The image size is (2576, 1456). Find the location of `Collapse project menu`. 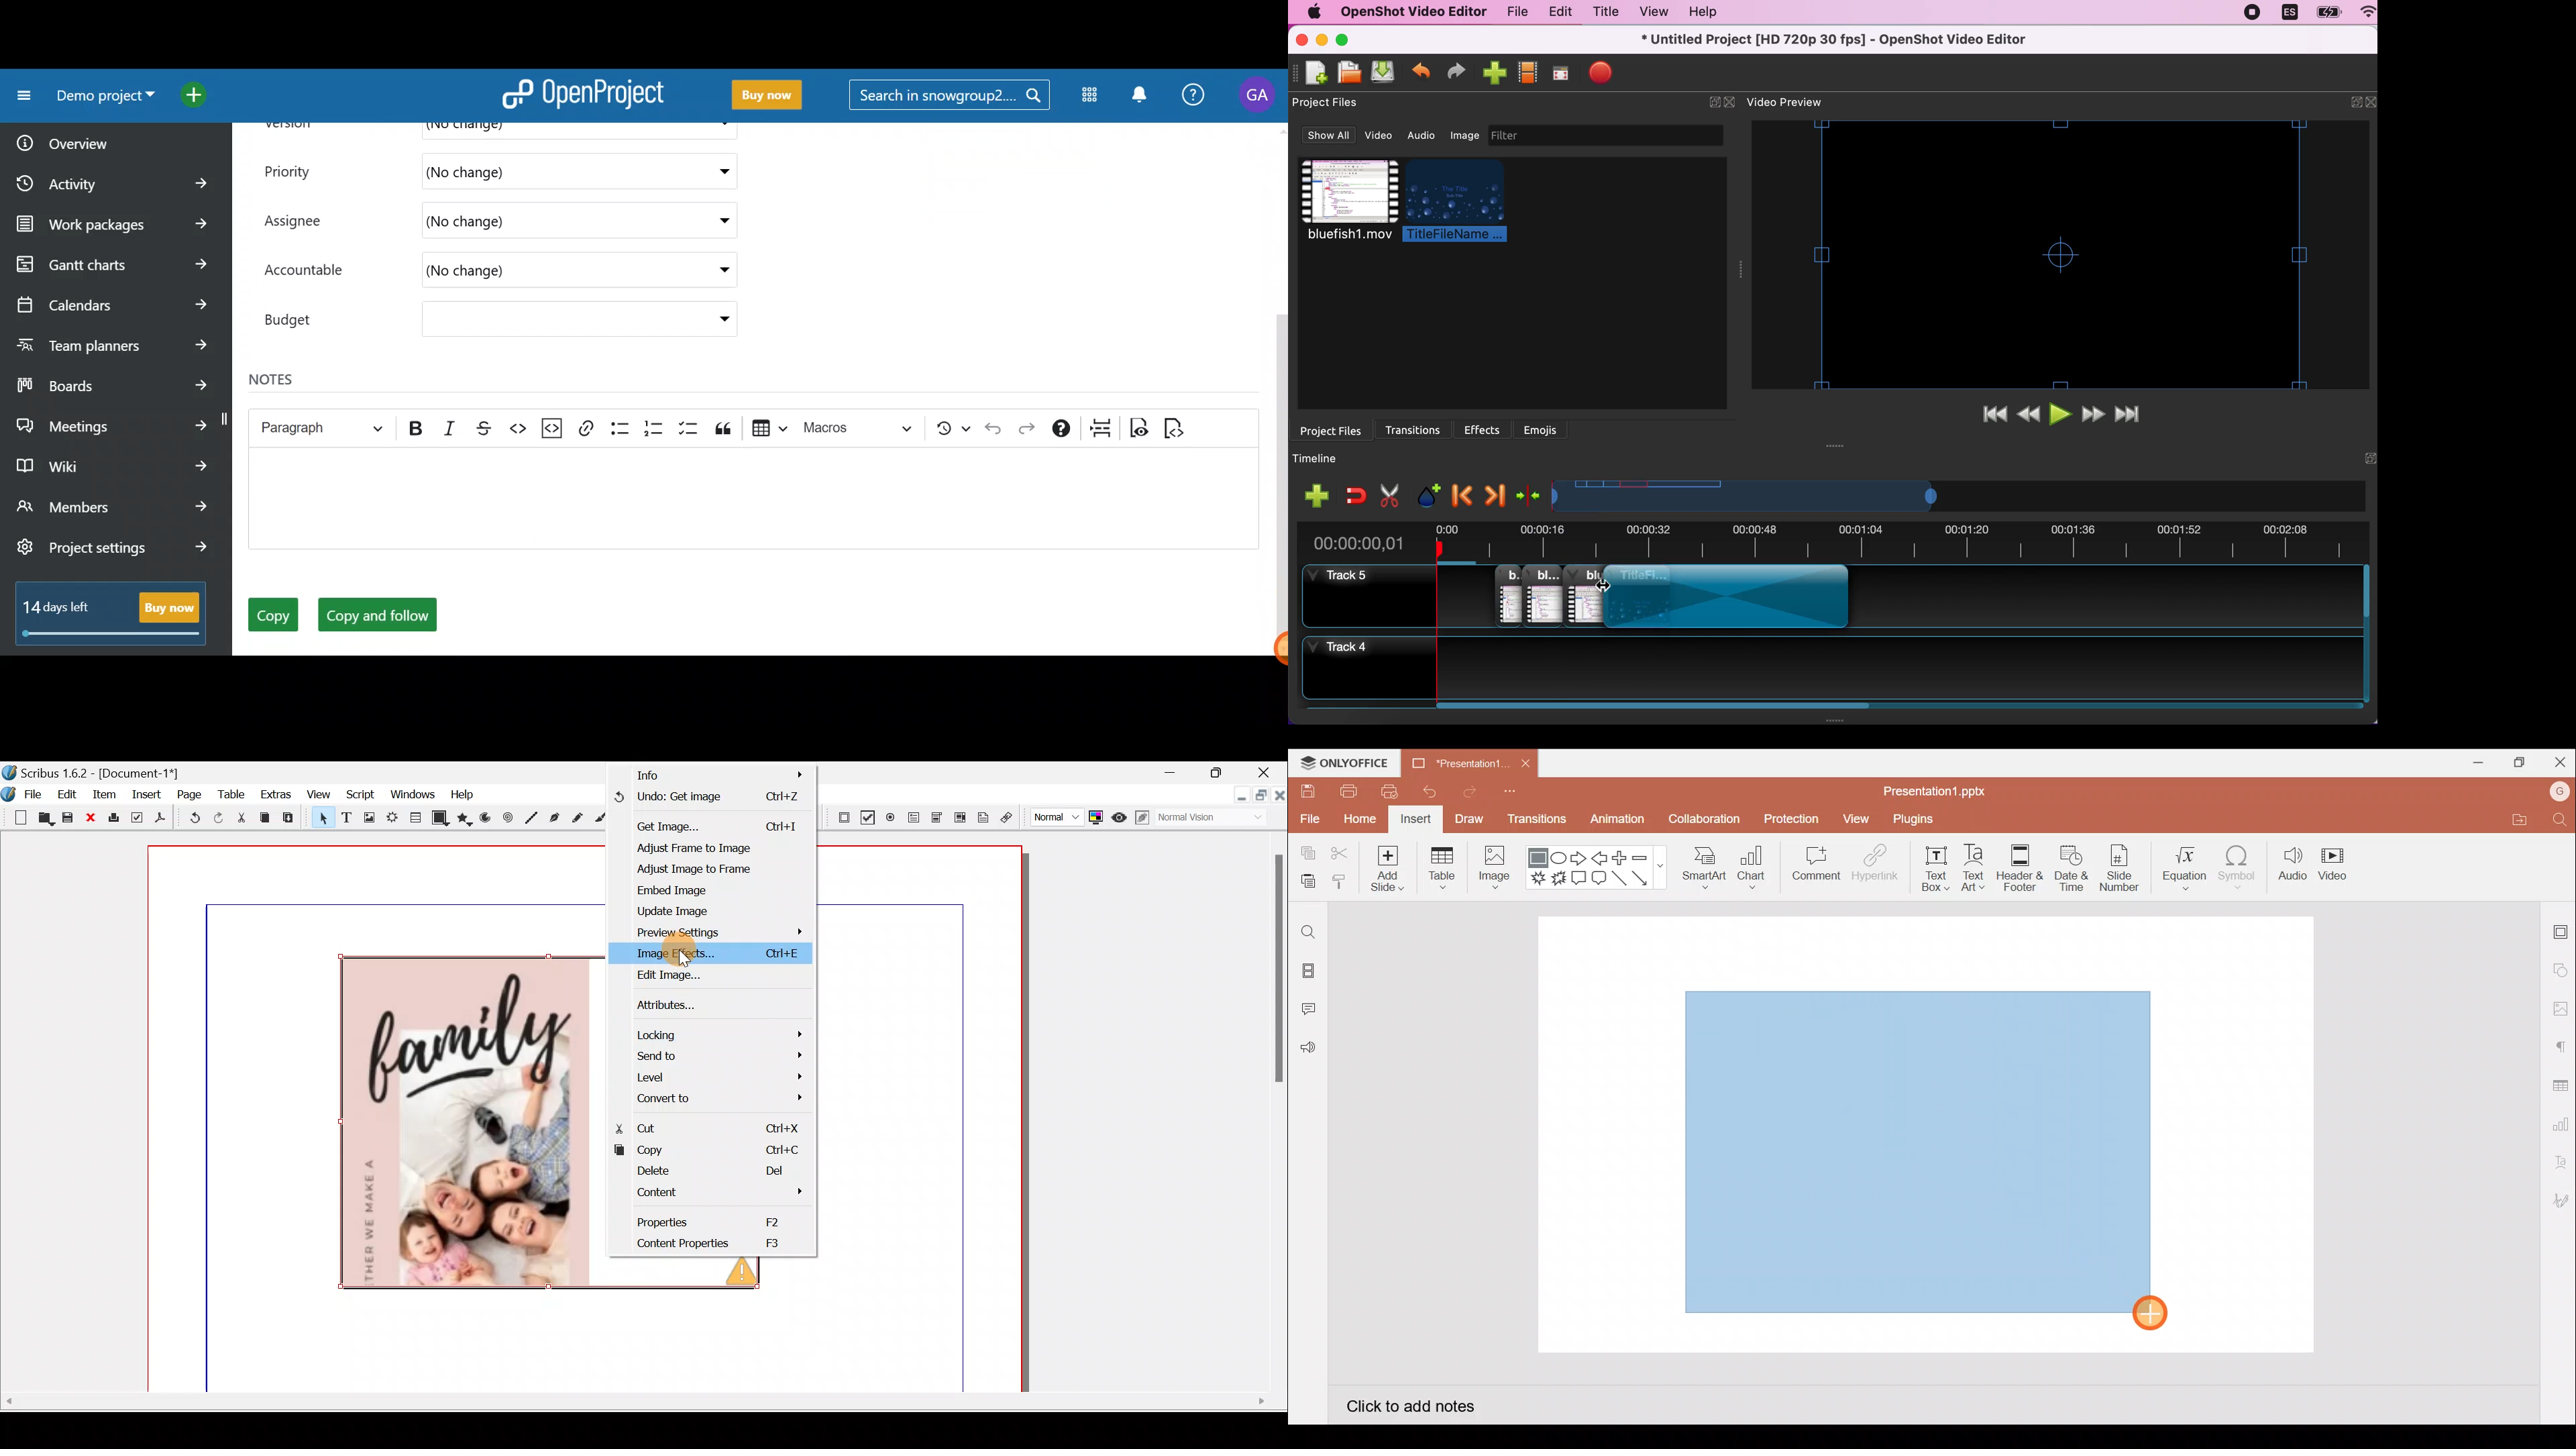

Collapse project menu is located at coordinates (21, 96).